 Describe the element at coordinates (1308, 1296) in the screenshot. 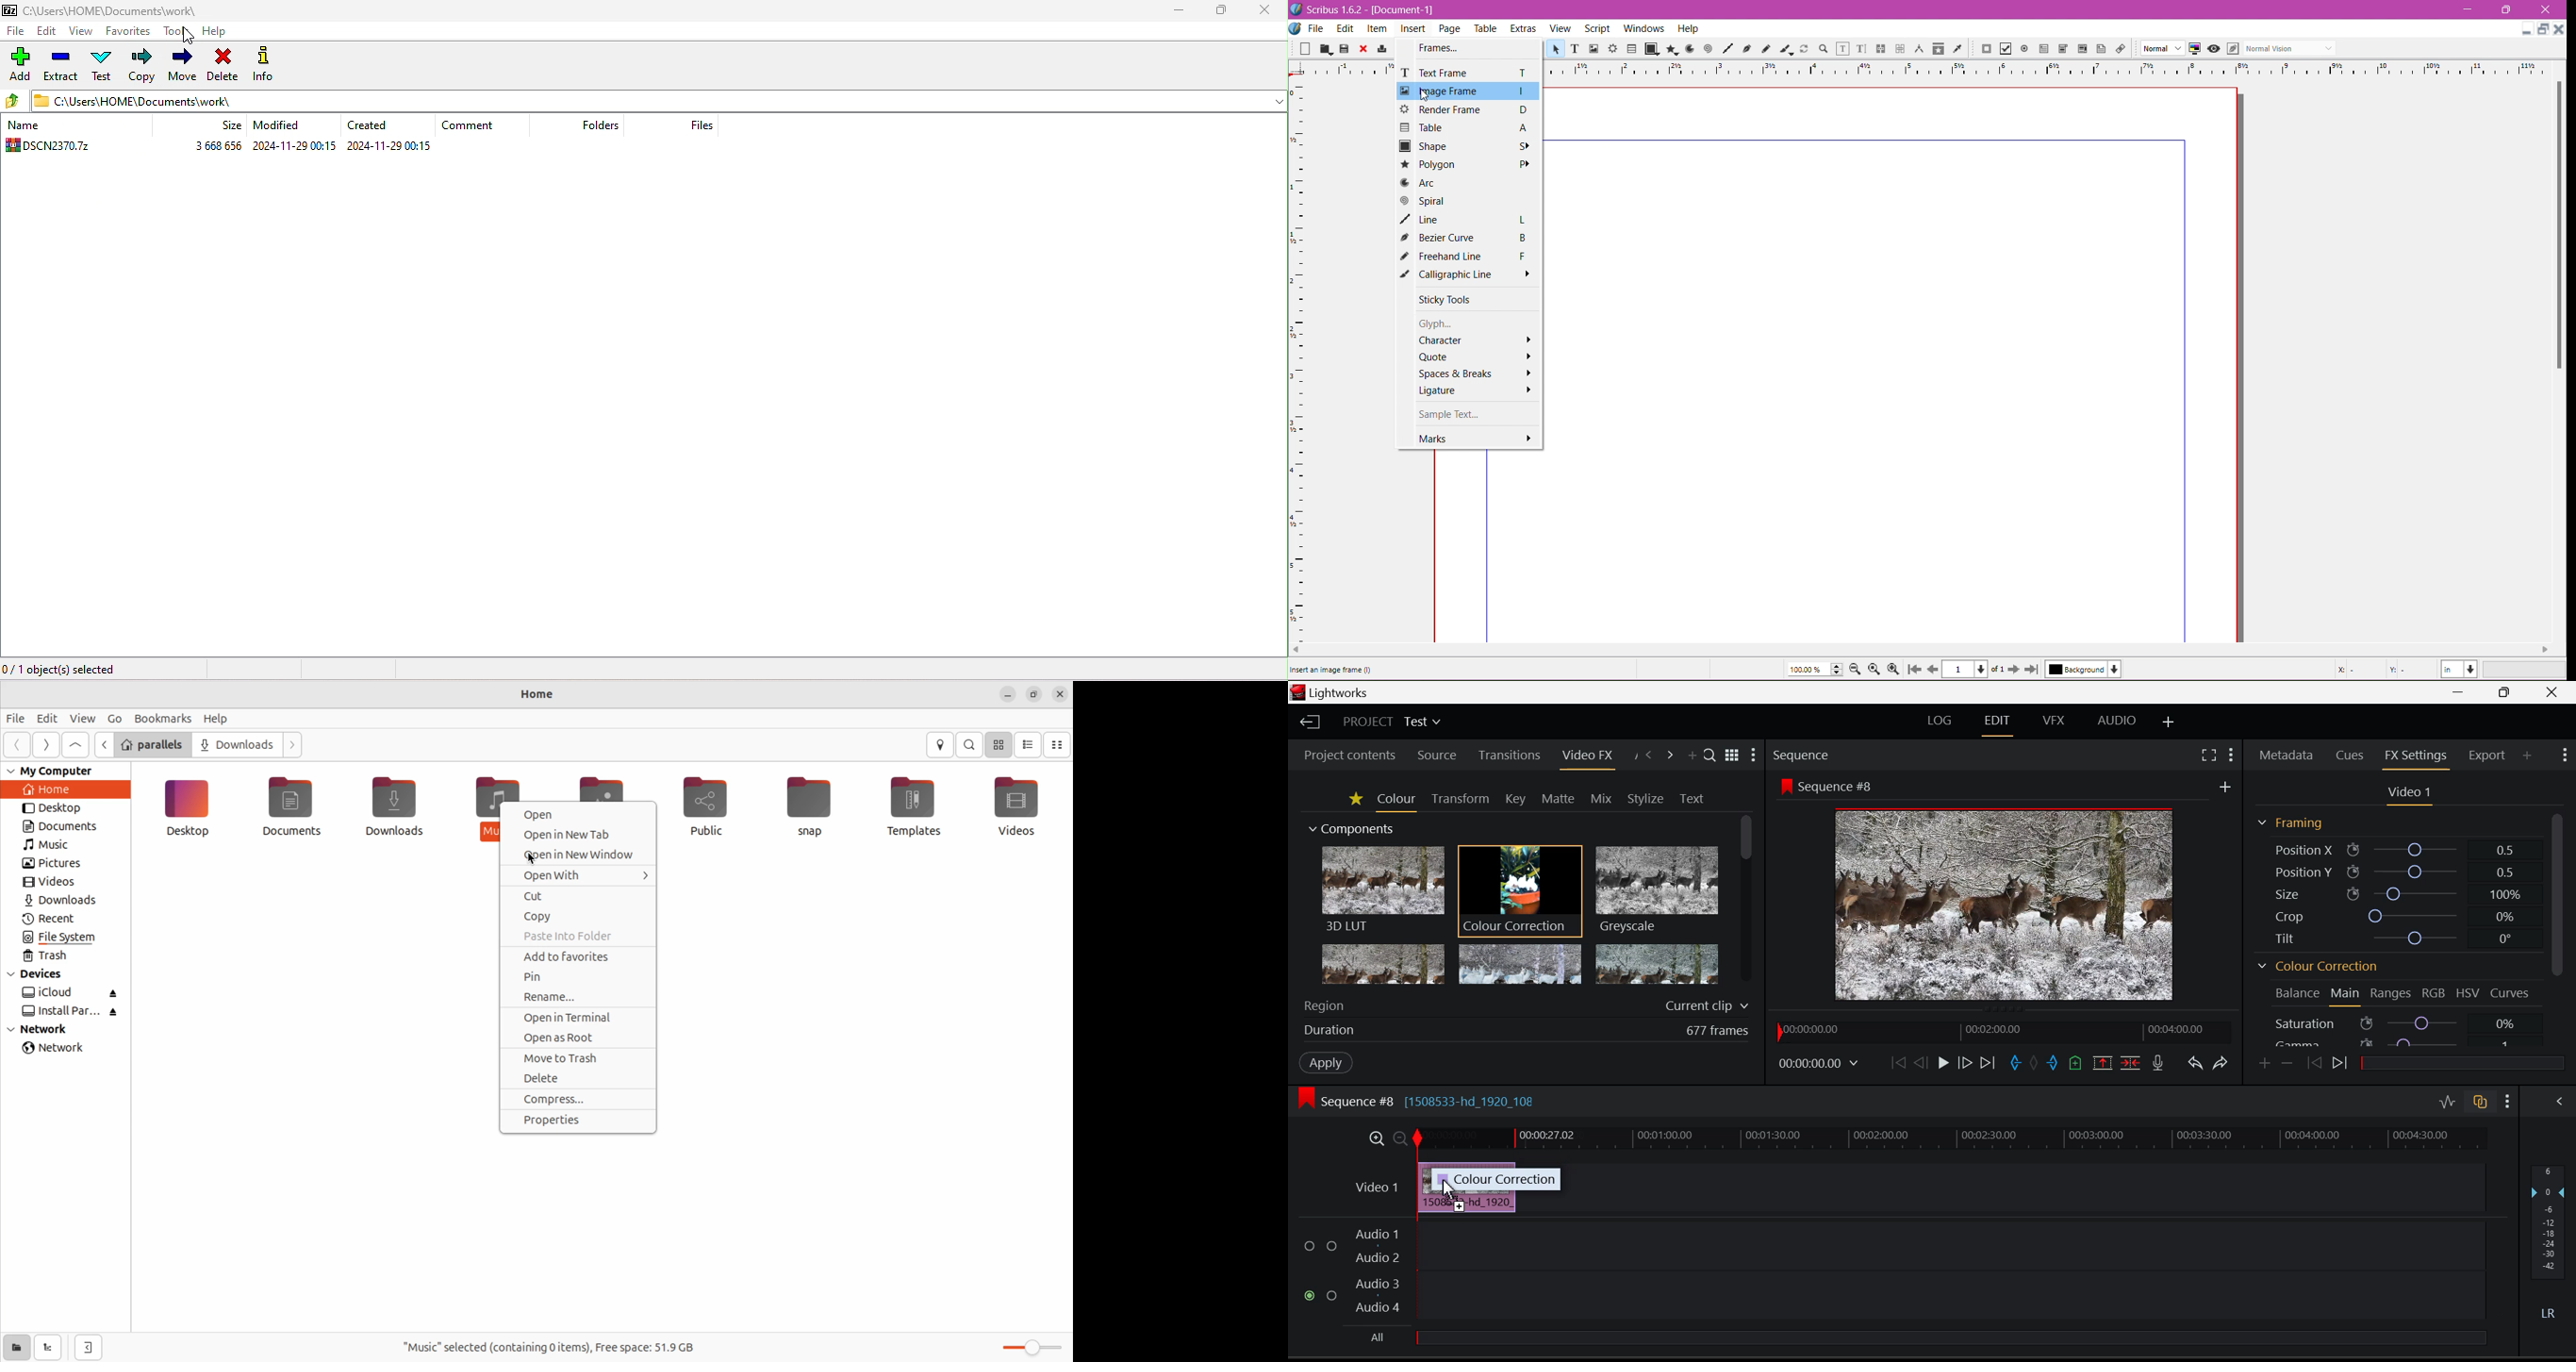

I see `Audio Input Checkbox` at that location.